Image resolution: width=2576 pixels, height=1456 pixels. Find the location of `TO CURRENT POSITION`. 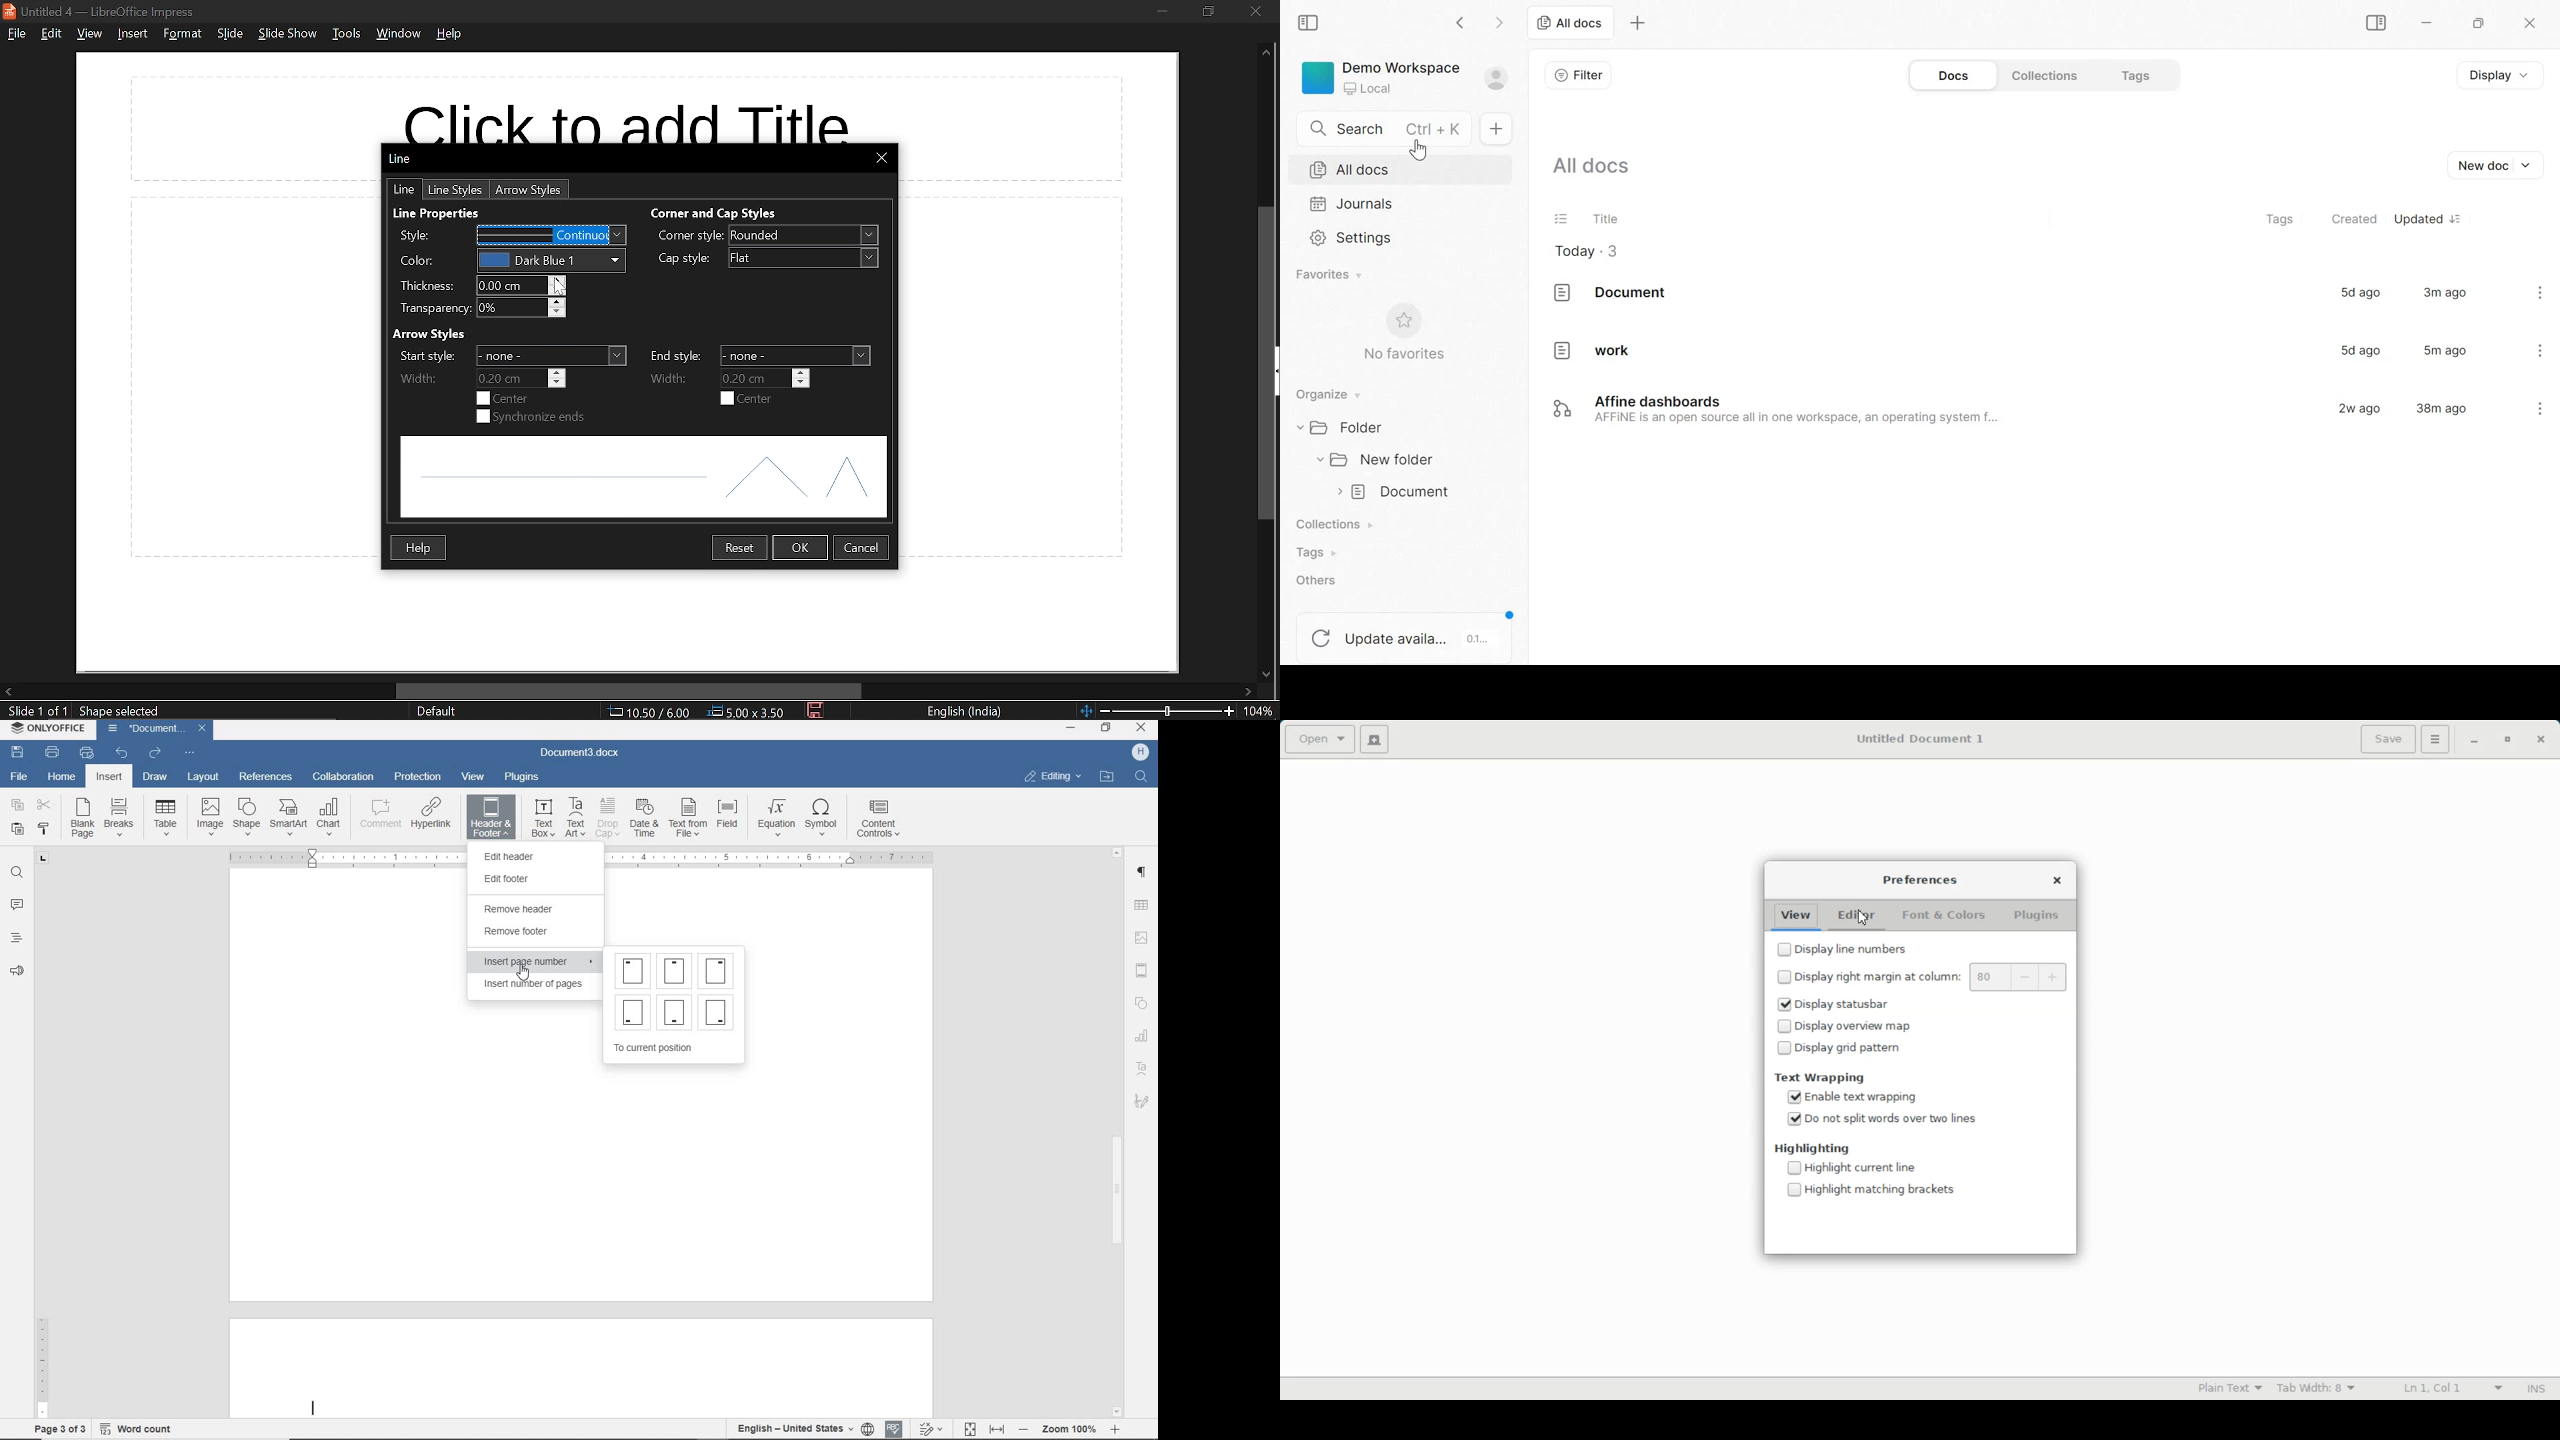

TO CURRENT POSITION is located at coordinates (657, 1049).